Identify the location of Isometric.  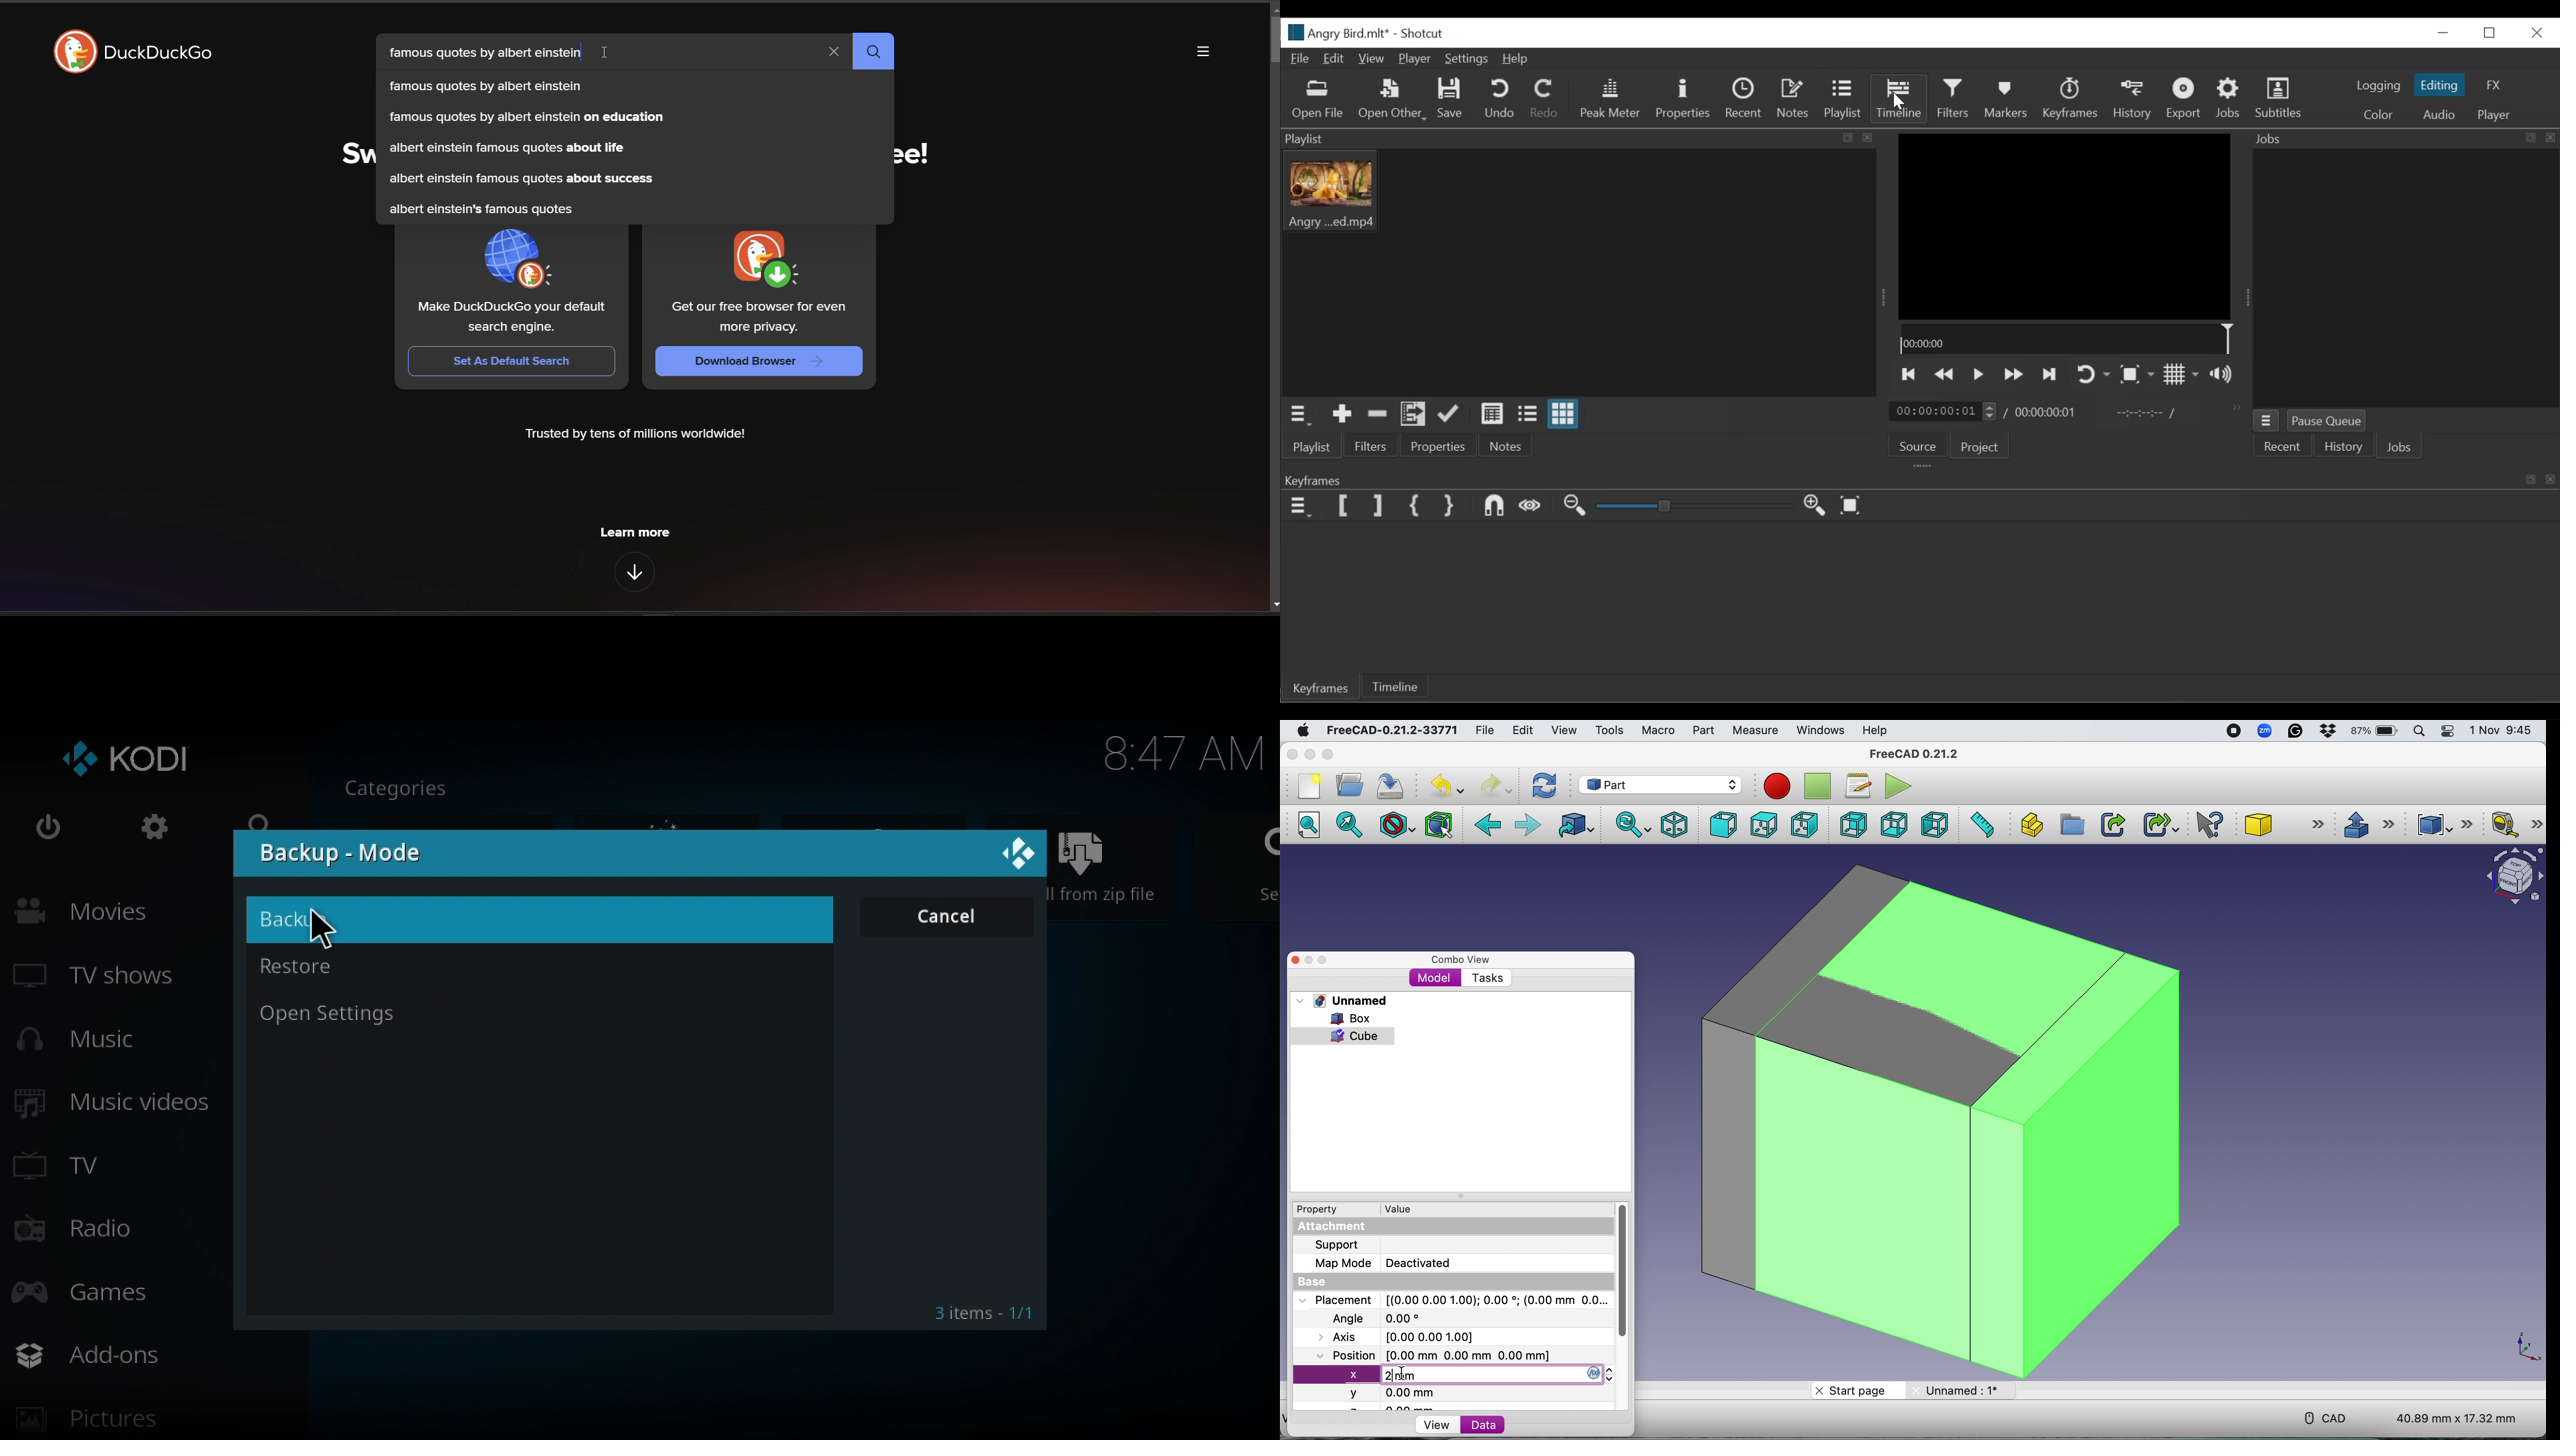
(1674, 823).